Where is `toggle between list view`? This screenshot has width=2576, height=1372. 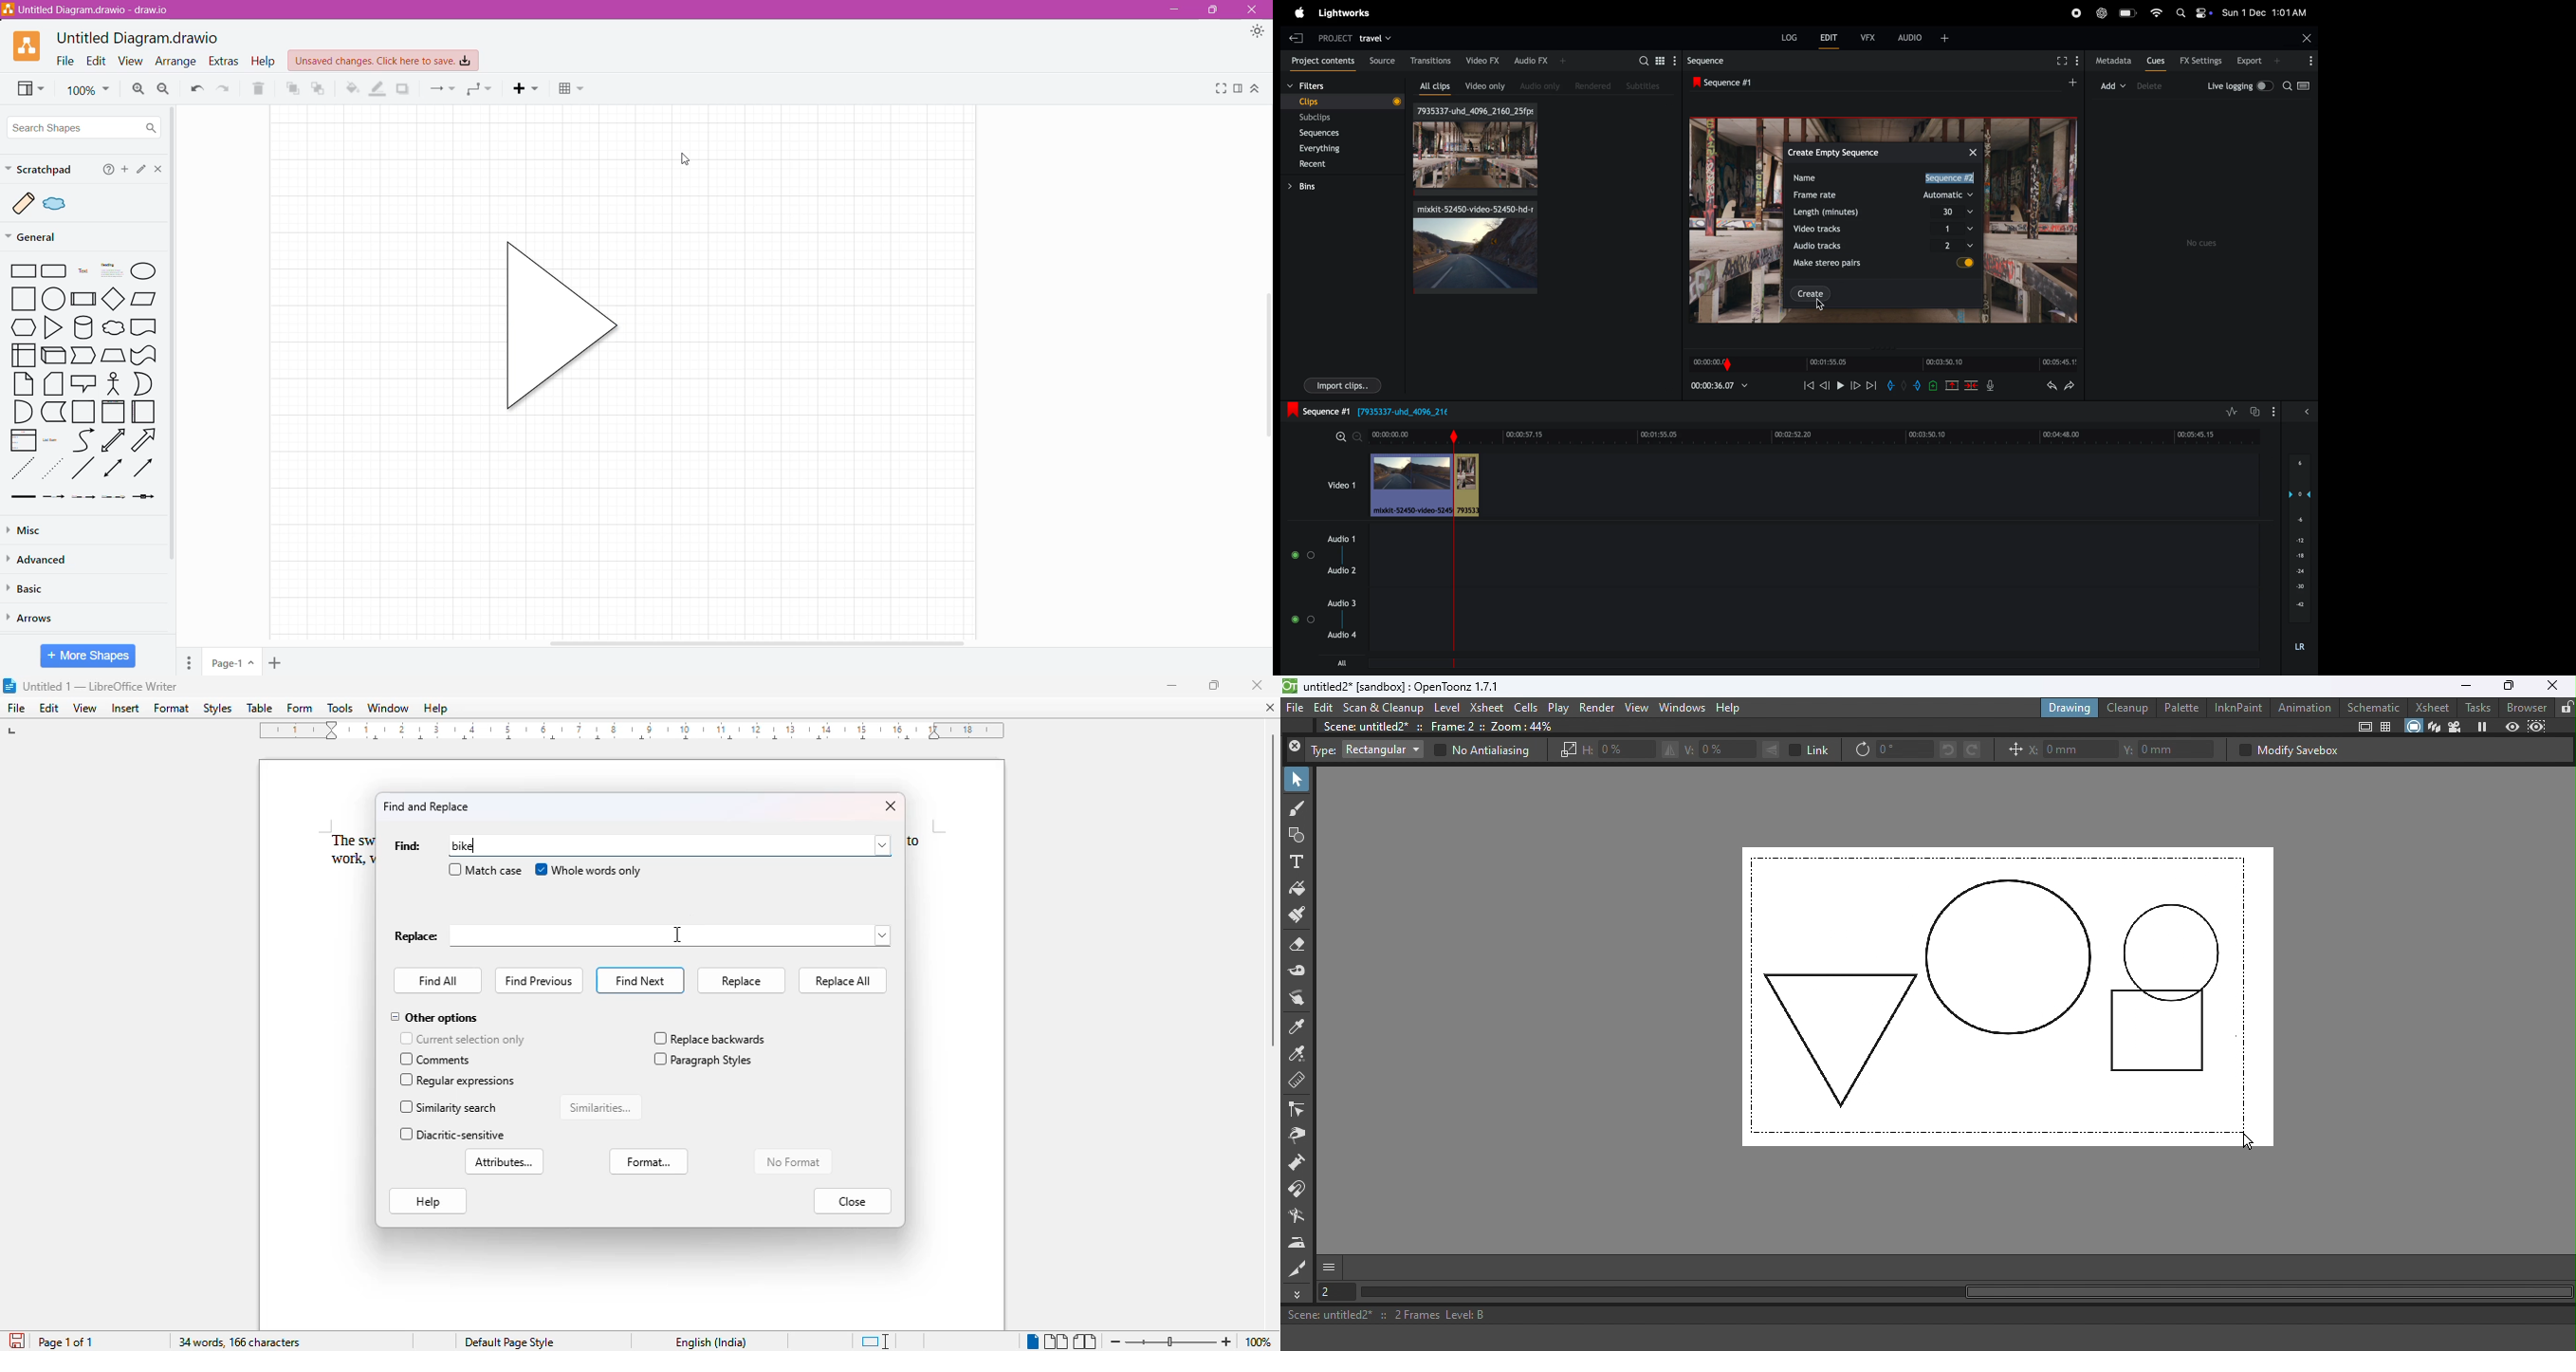 toggle between list view is located at coordinates (1659, 60).